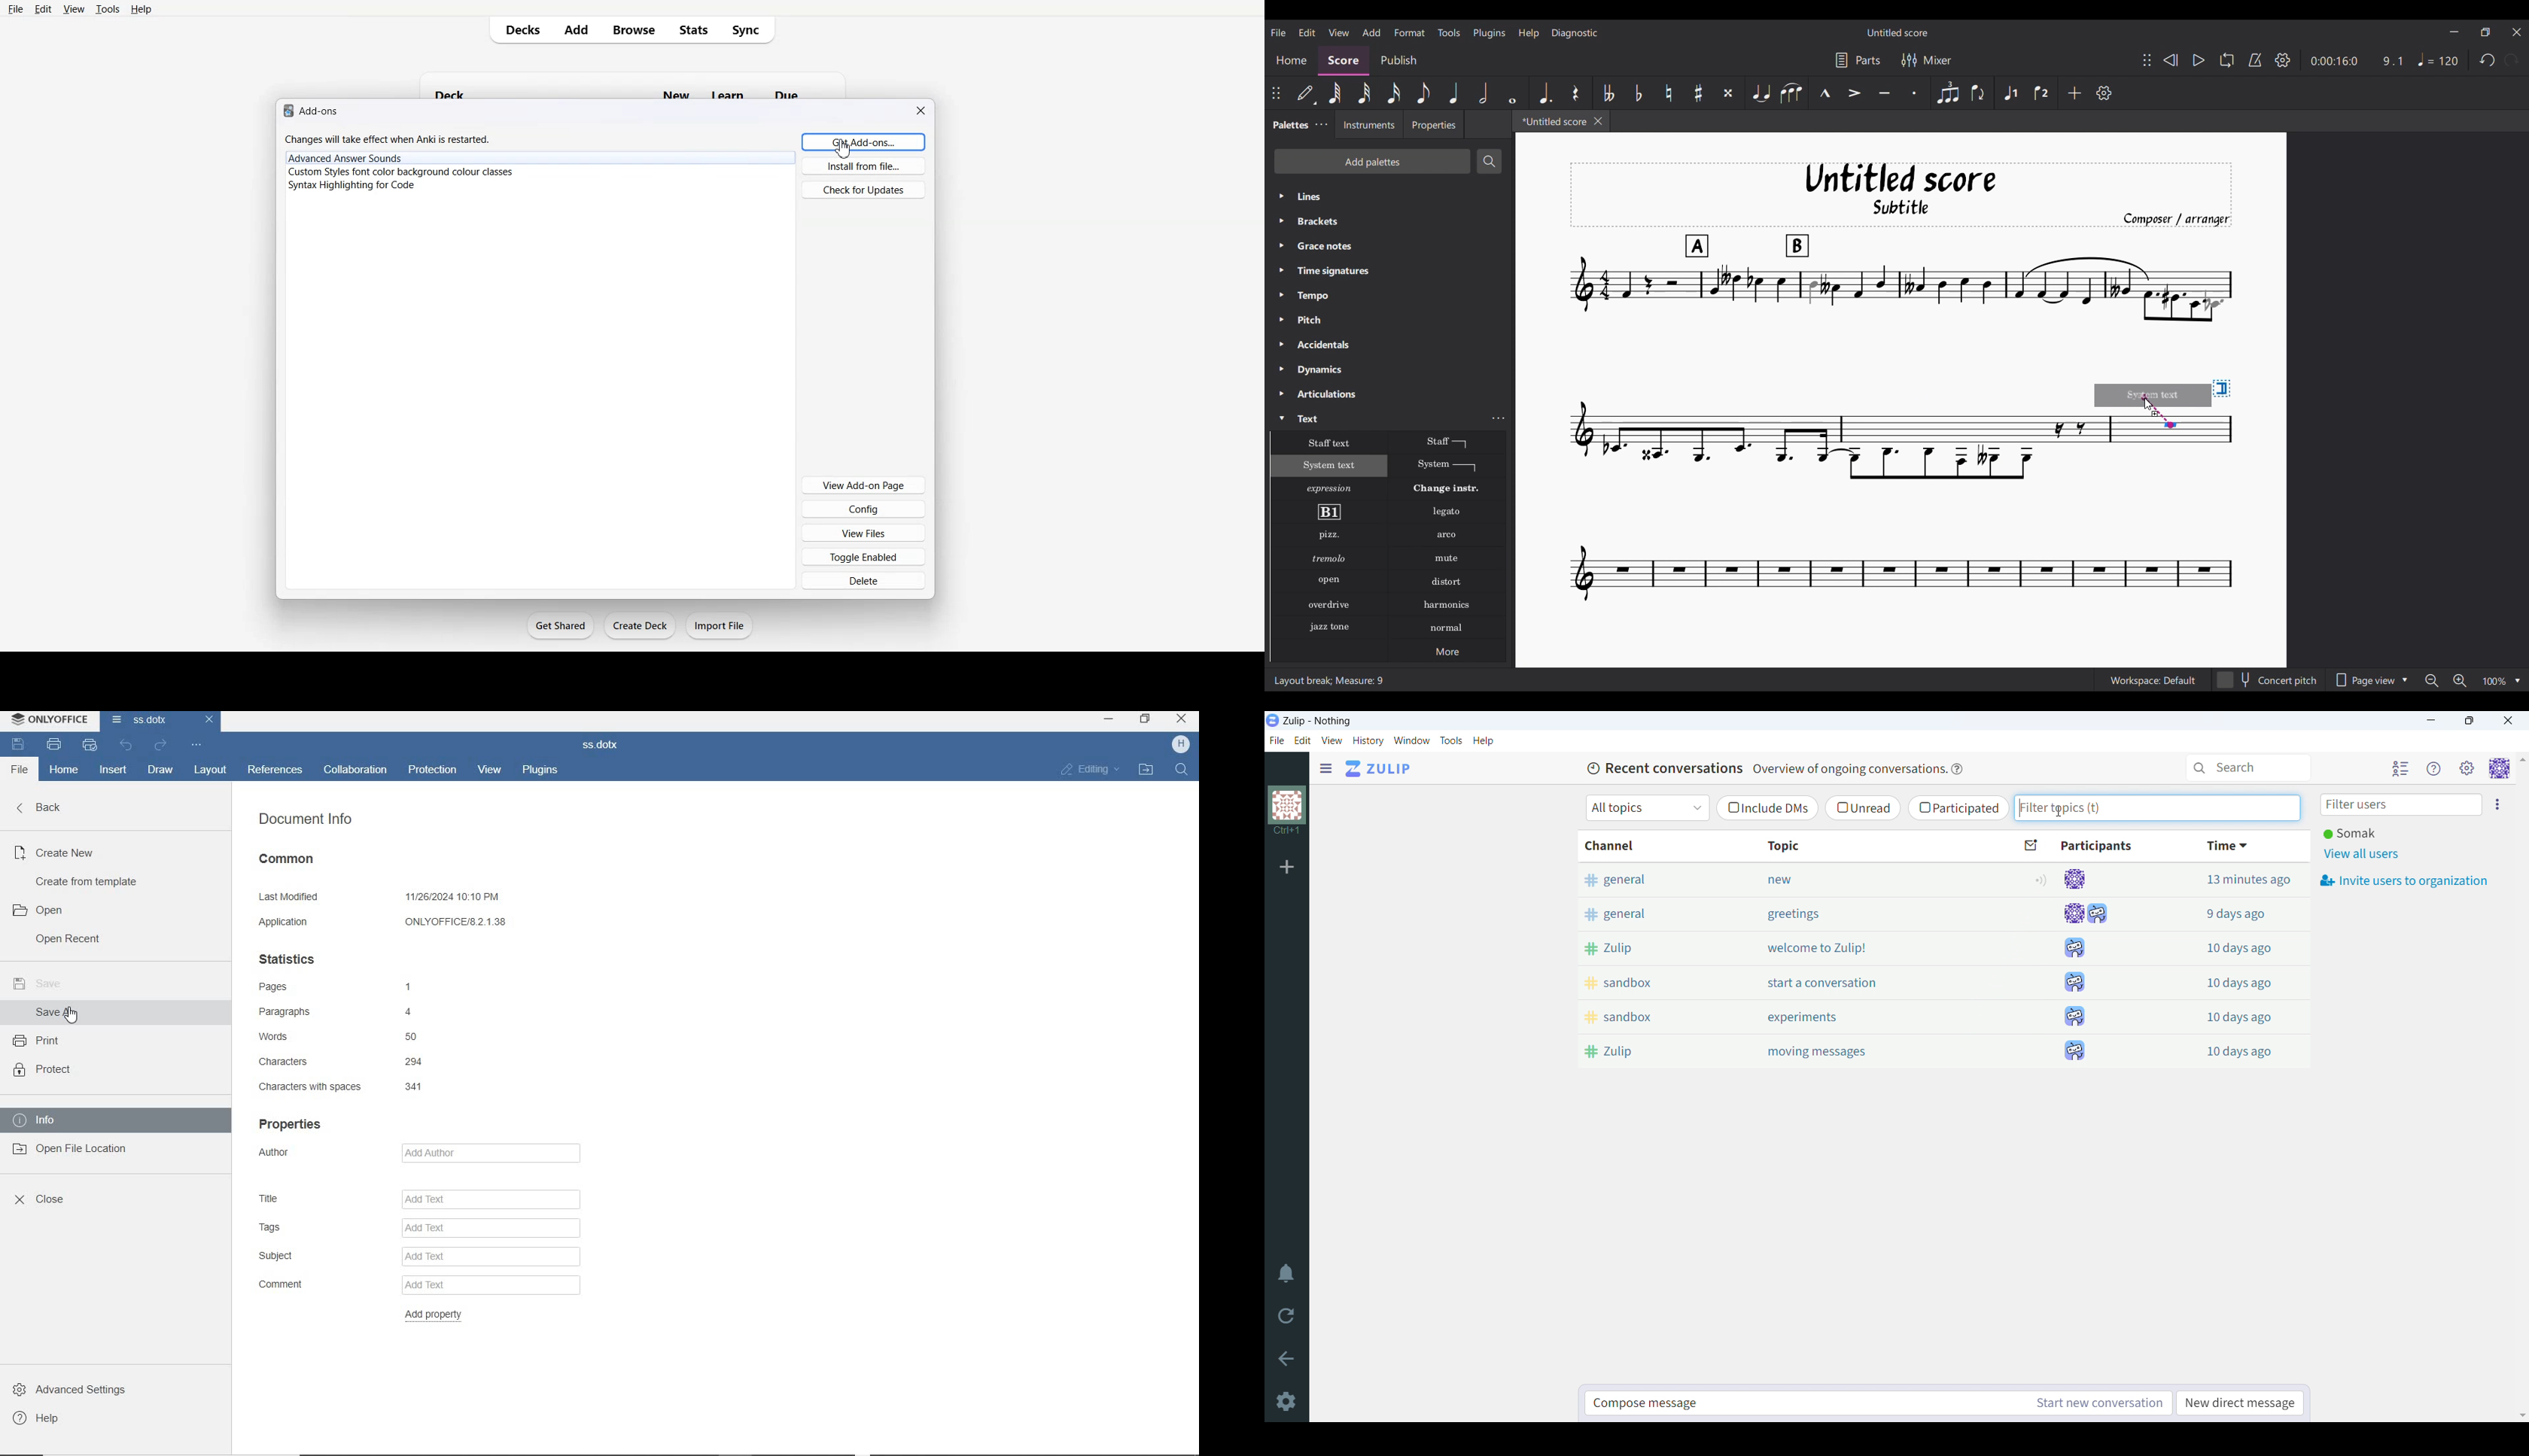 The image size is (2548, 1456). I want to click on Overview of ongoing conversations., so click(1847, 769).